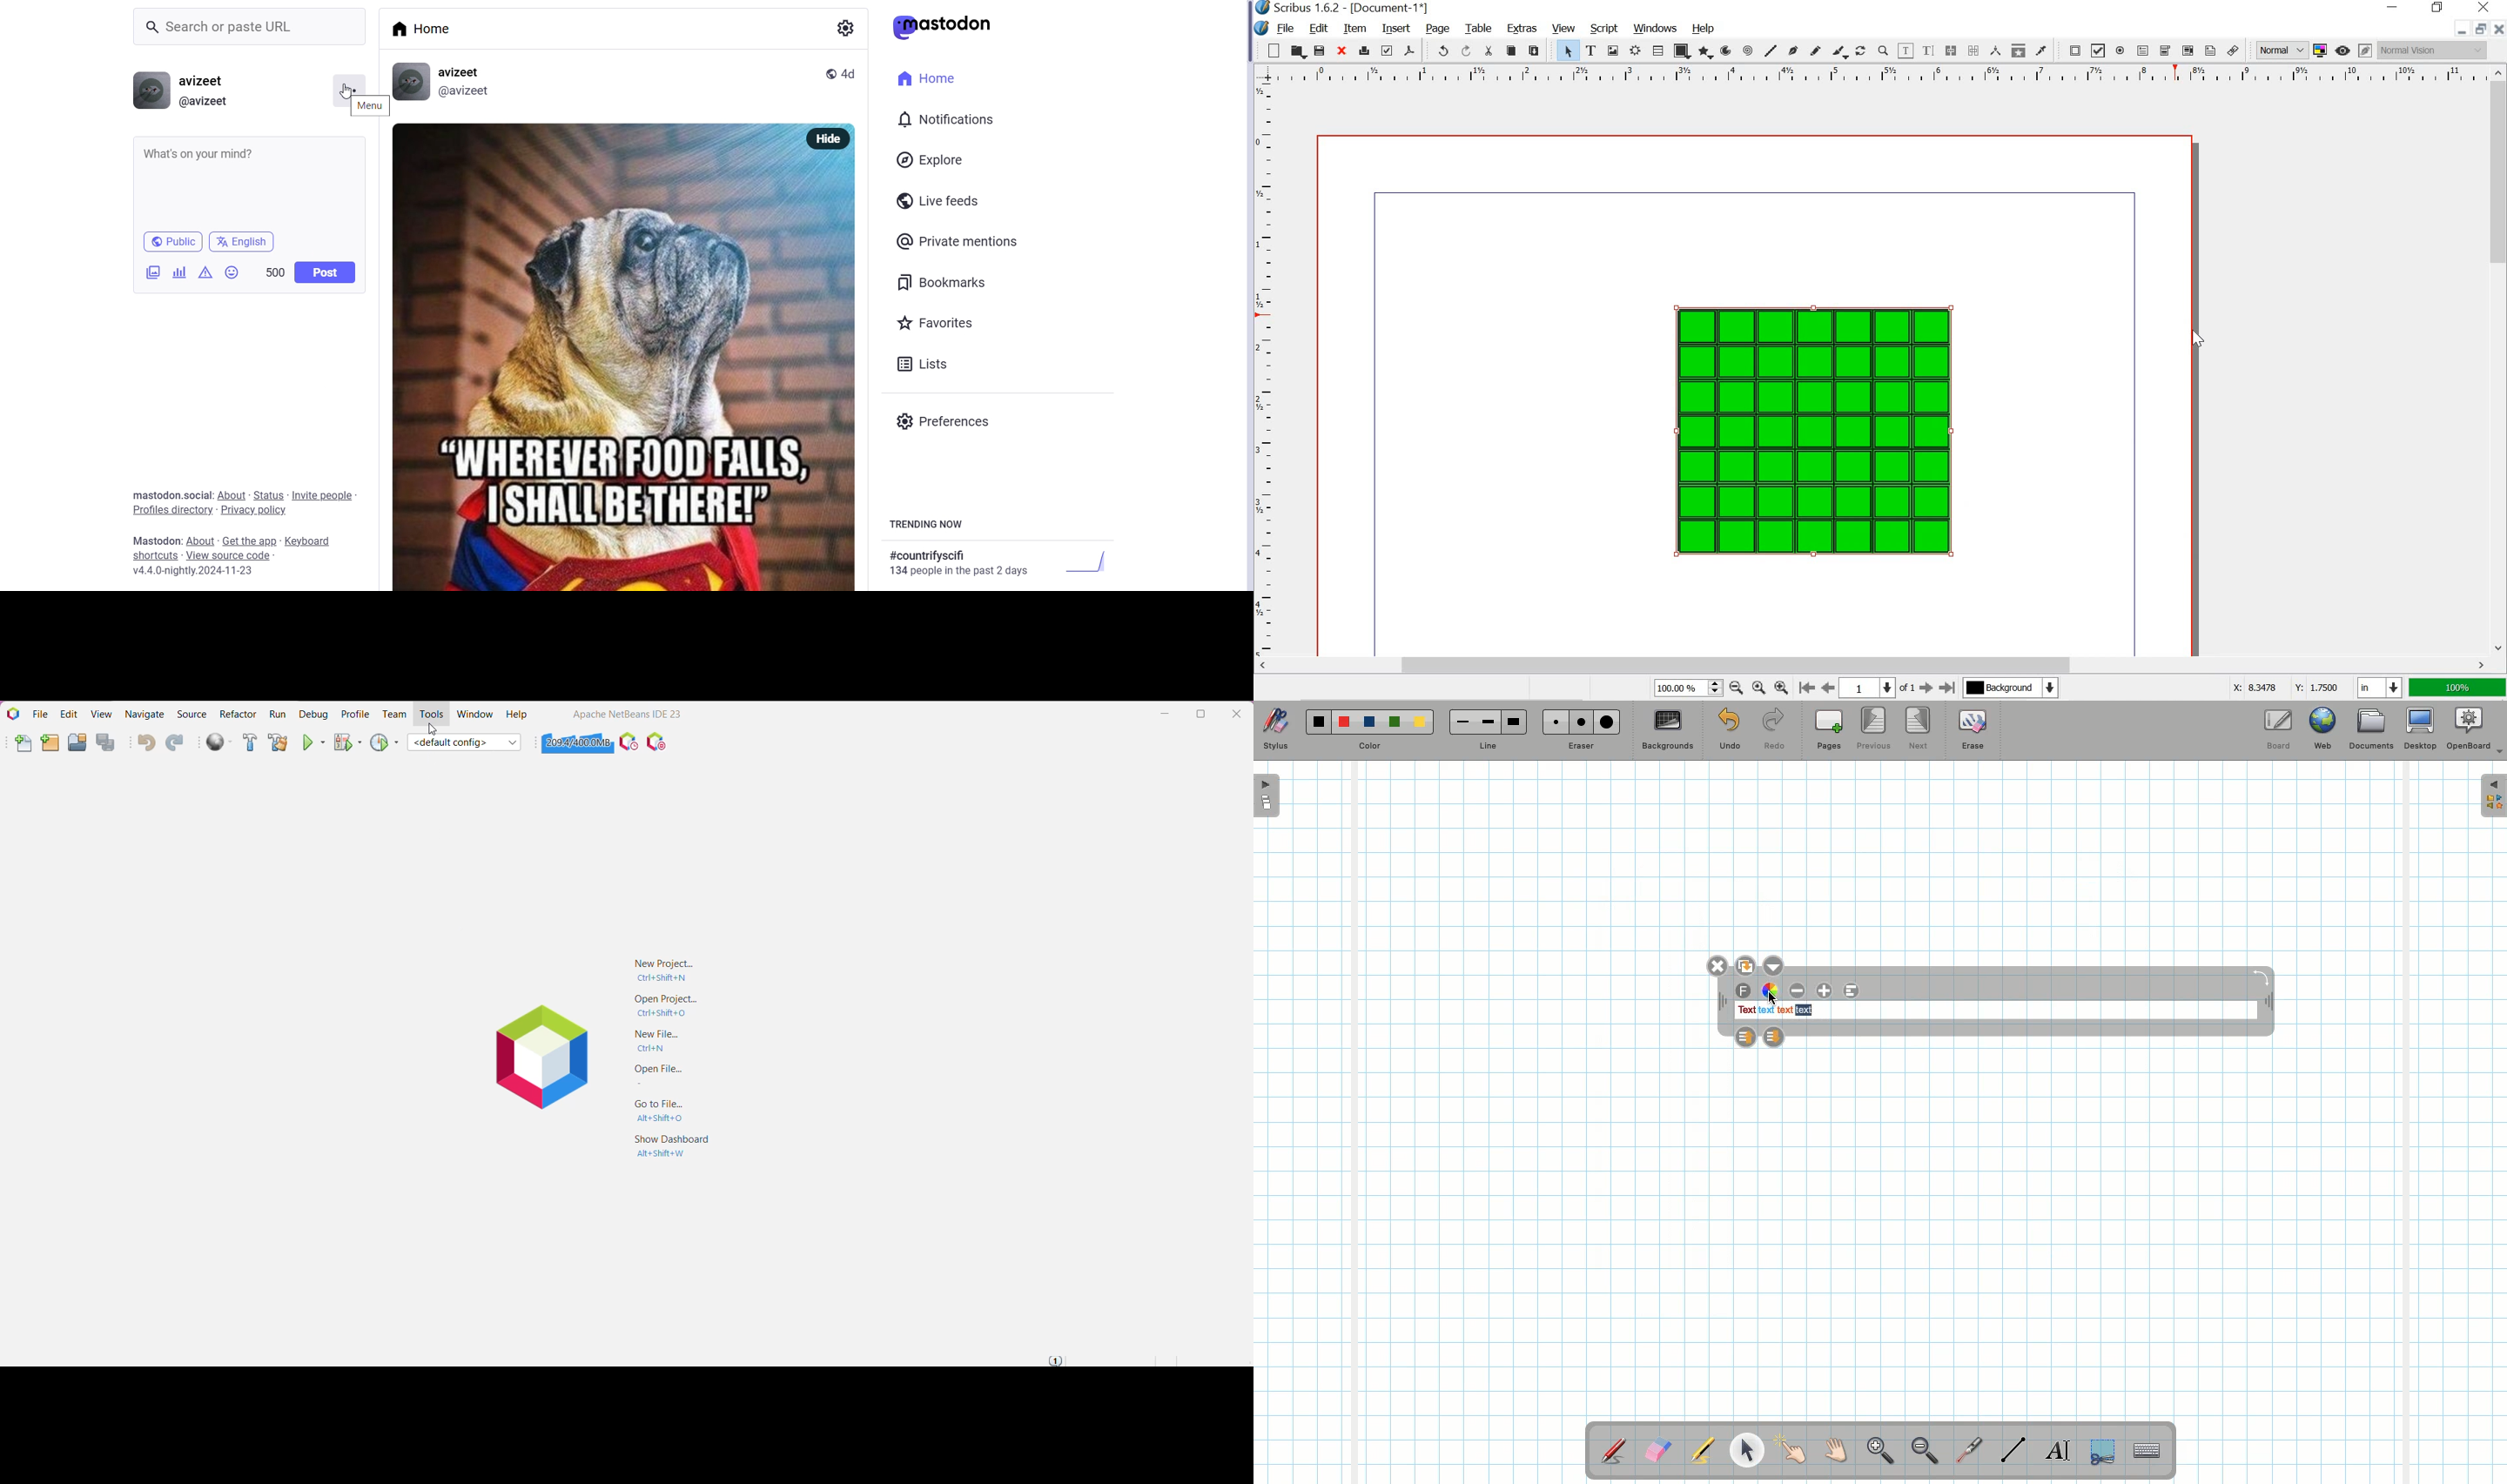  Describe the element at coordinates (1701, 1452) in the screenshot. I see `Highlighter` at that location.